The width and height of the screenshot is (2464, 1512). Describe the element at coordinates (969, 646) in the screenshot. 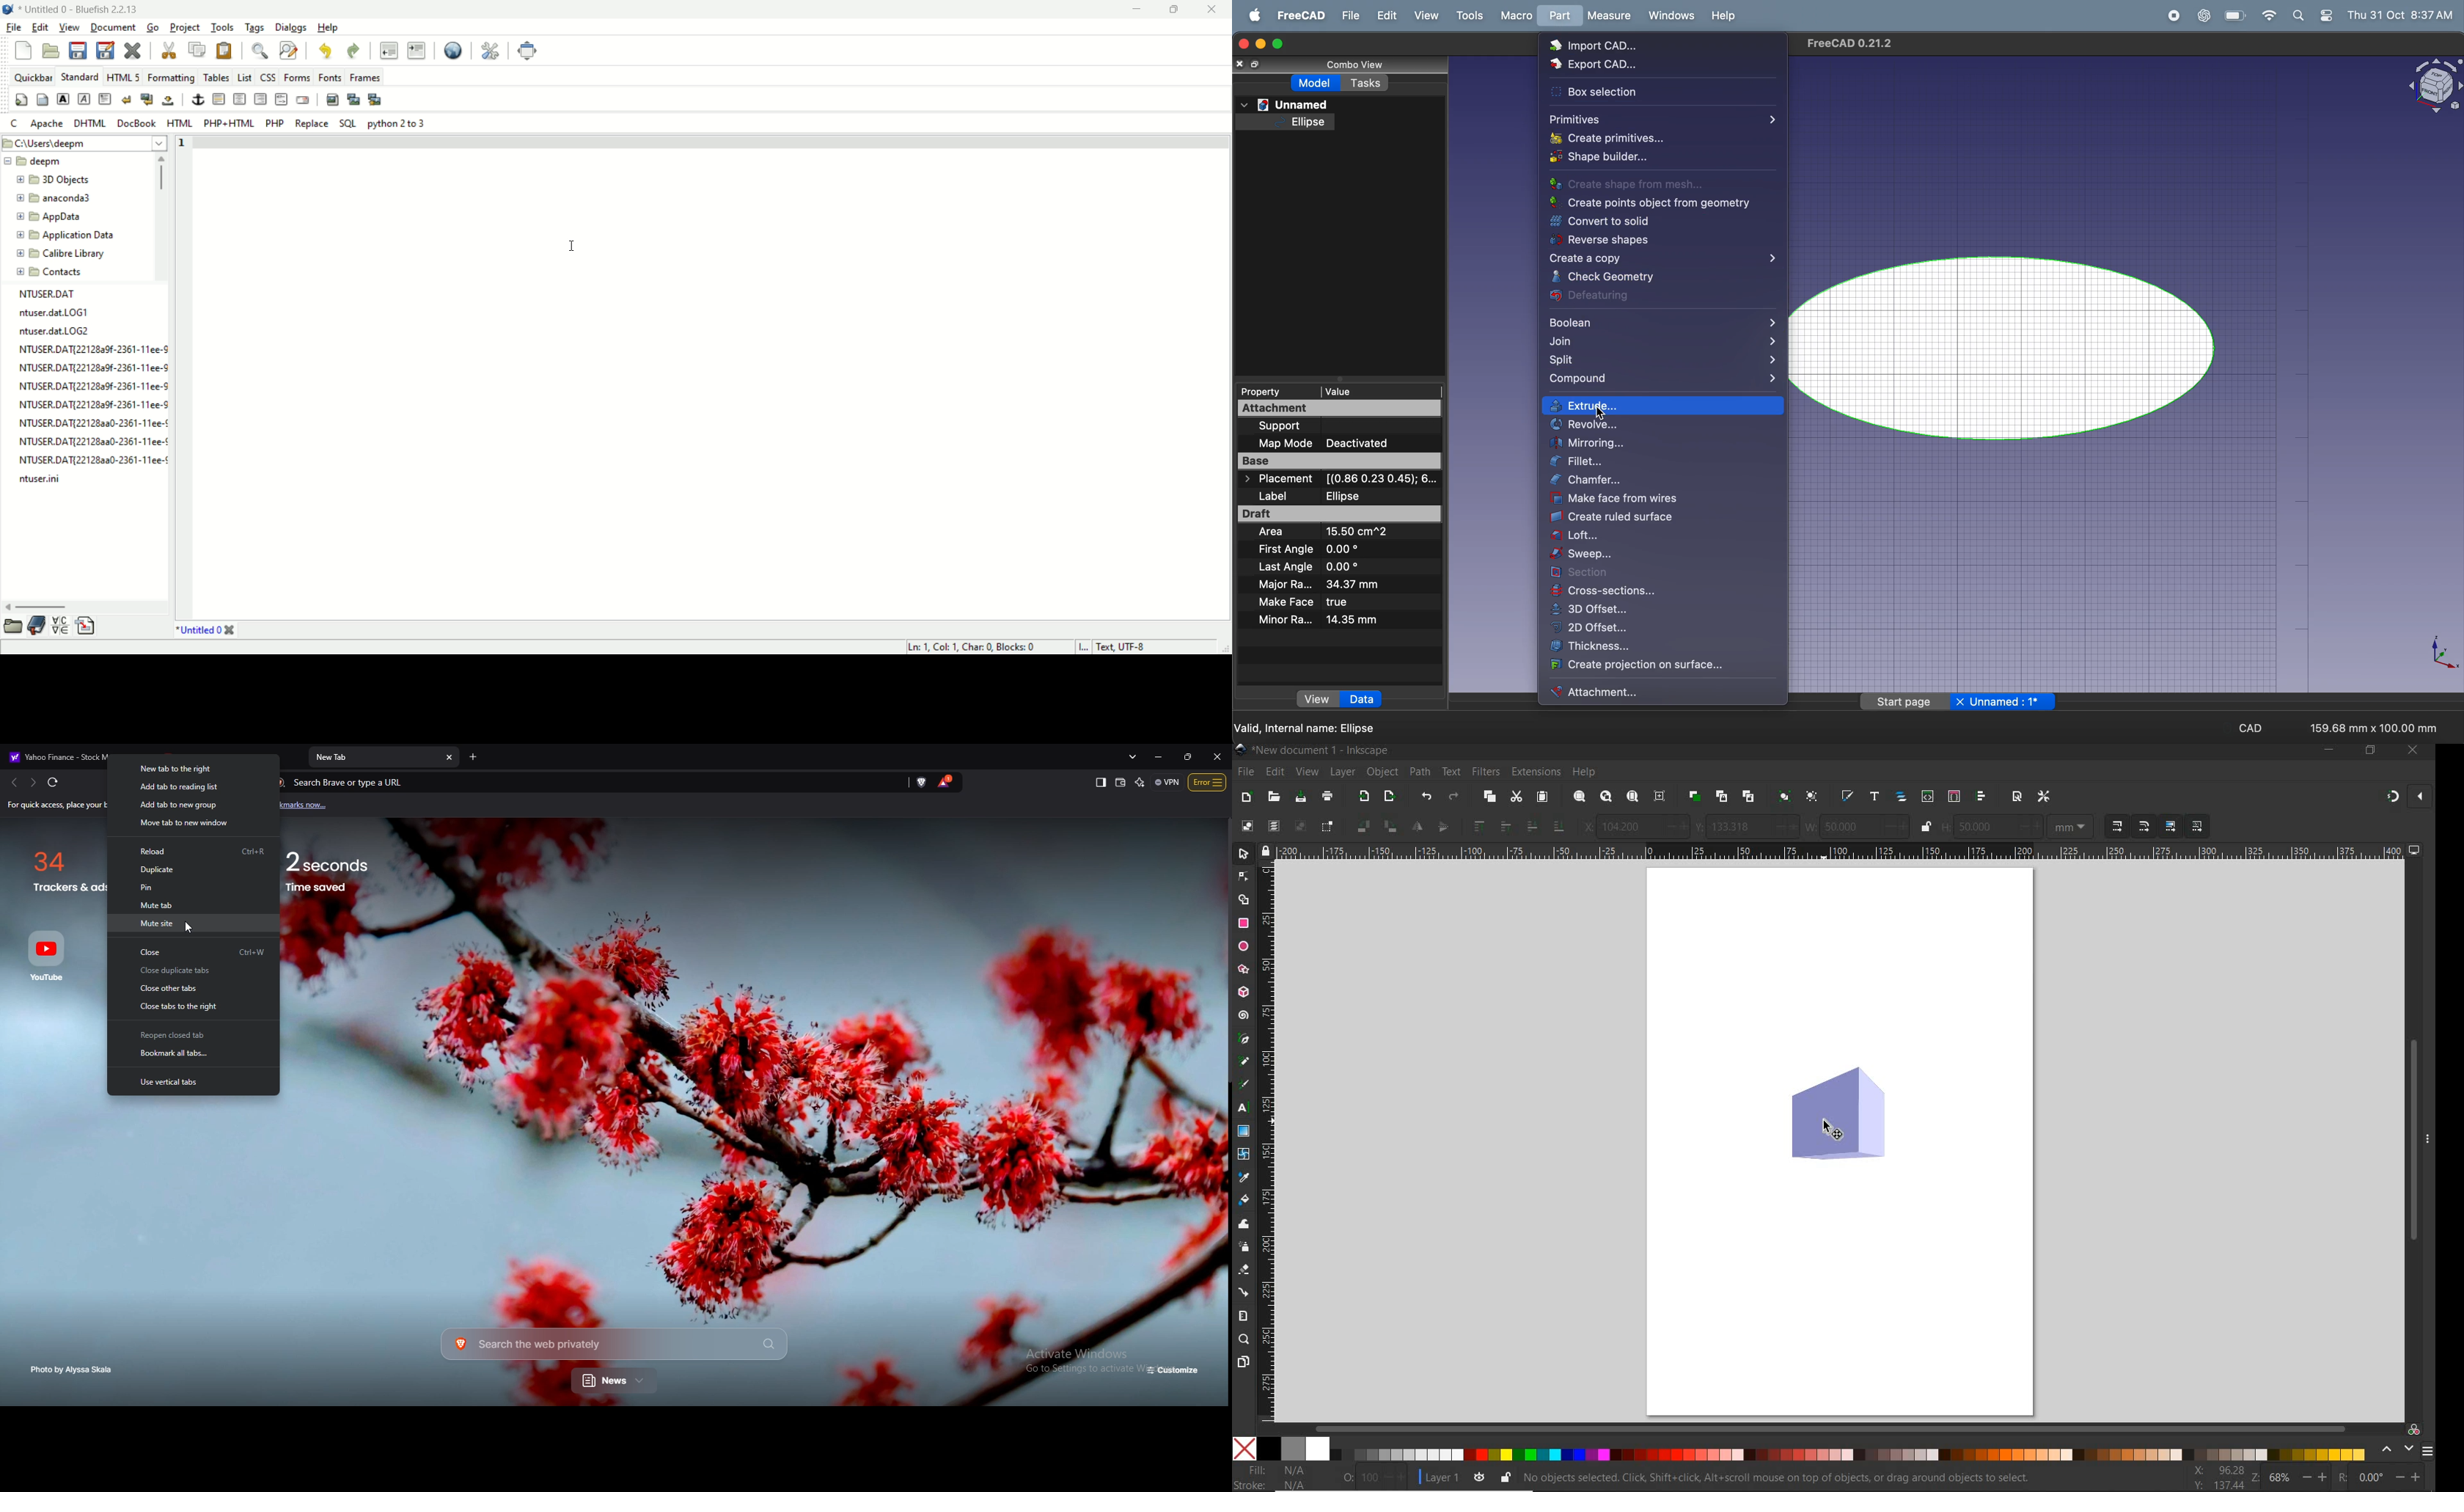

I see `Ln: 1 Col 1 Char 0 Blocks: 0` at that location.